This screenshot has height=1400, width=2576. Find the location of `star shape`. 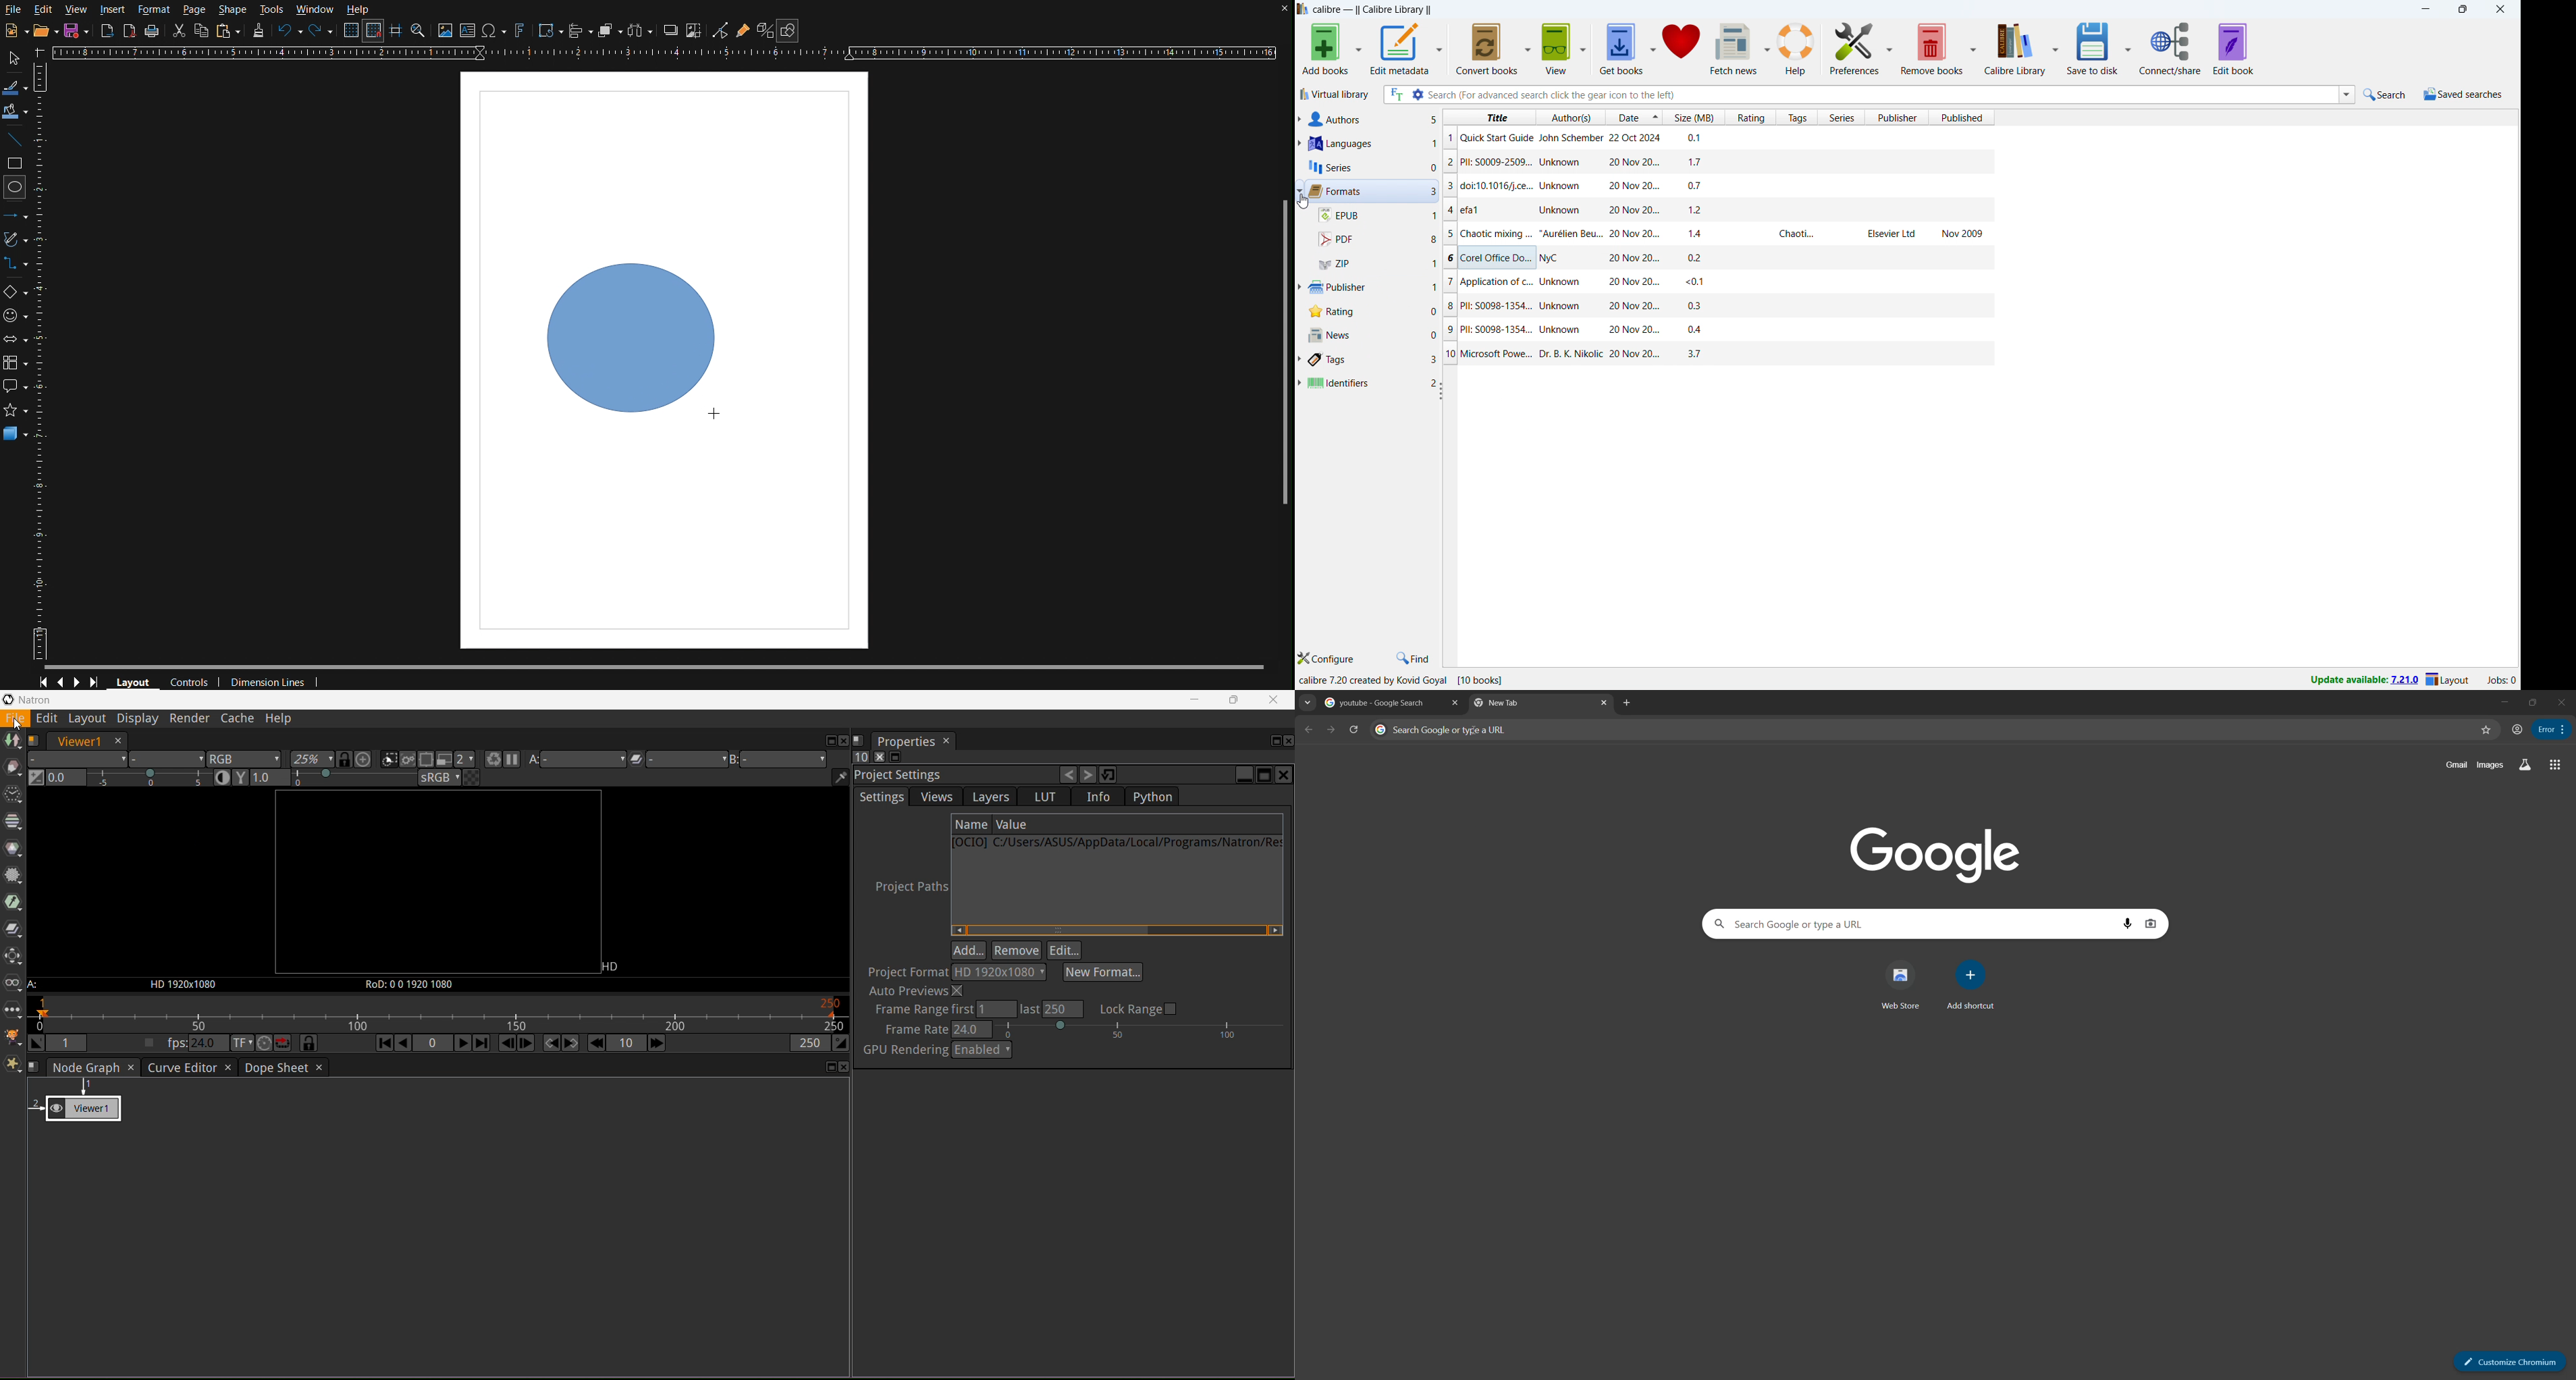

star shape is located at coordinates (17, 409).